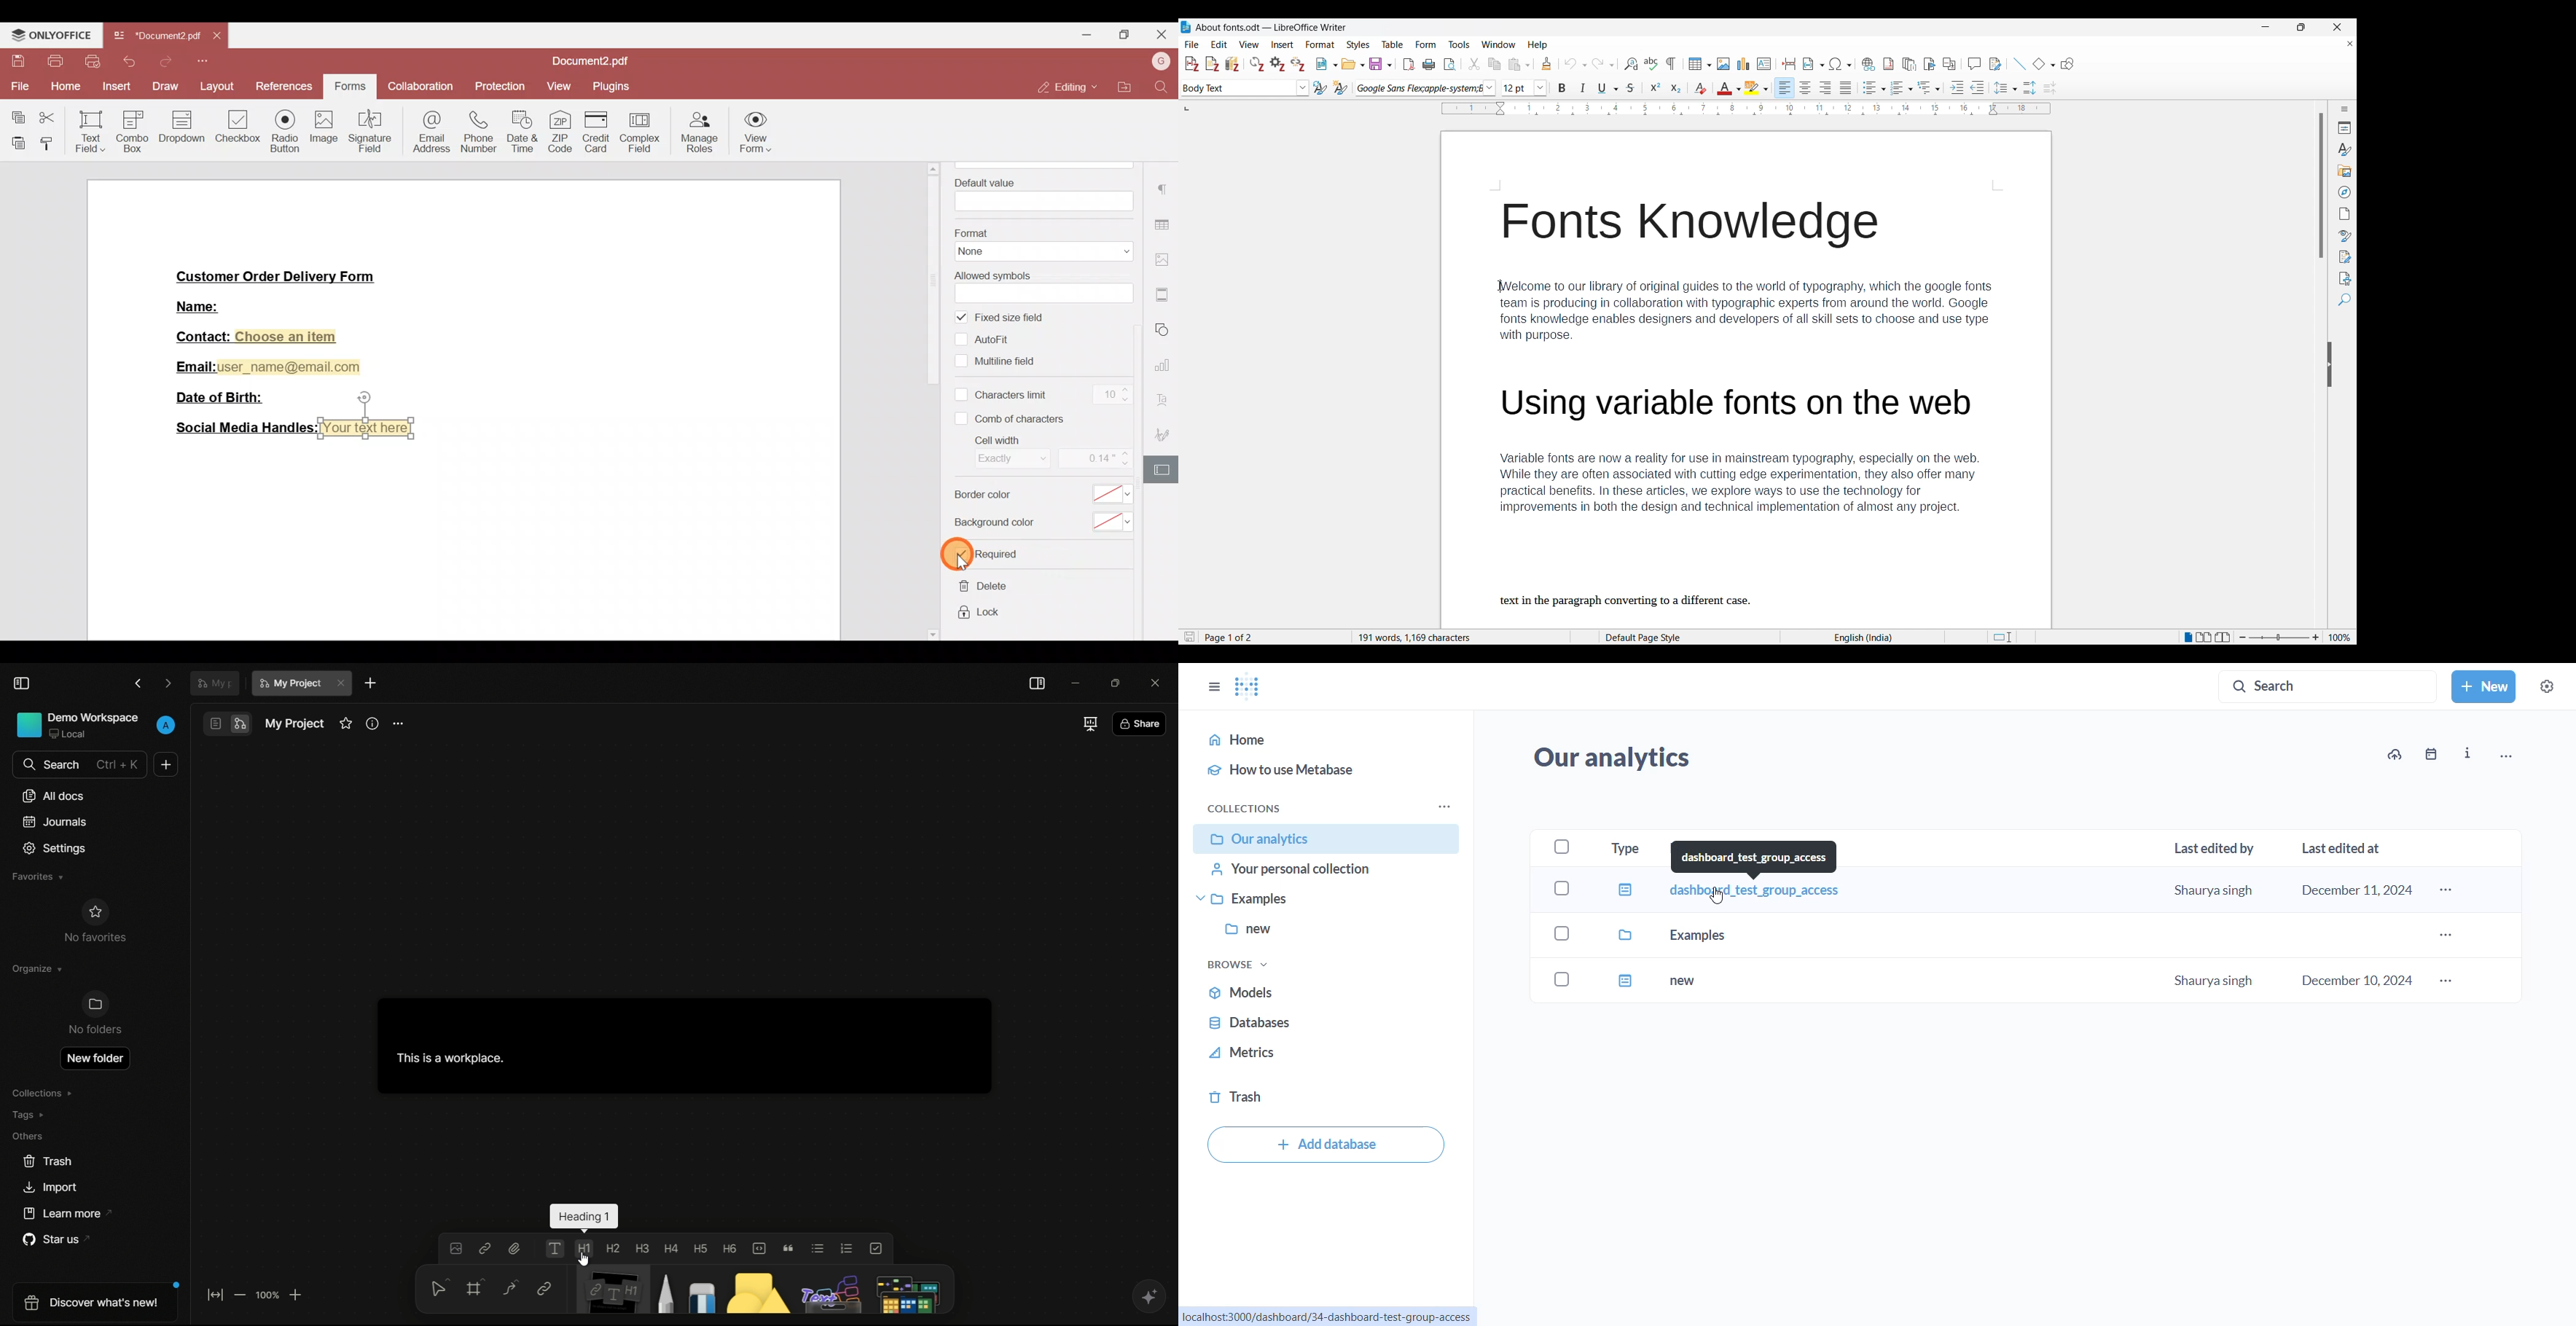 This screenshot has width=2576, height=1344. What do you see at coordinates (14, 115) in the screenshot?
I see `Copy` at bounding box center [14, 115].